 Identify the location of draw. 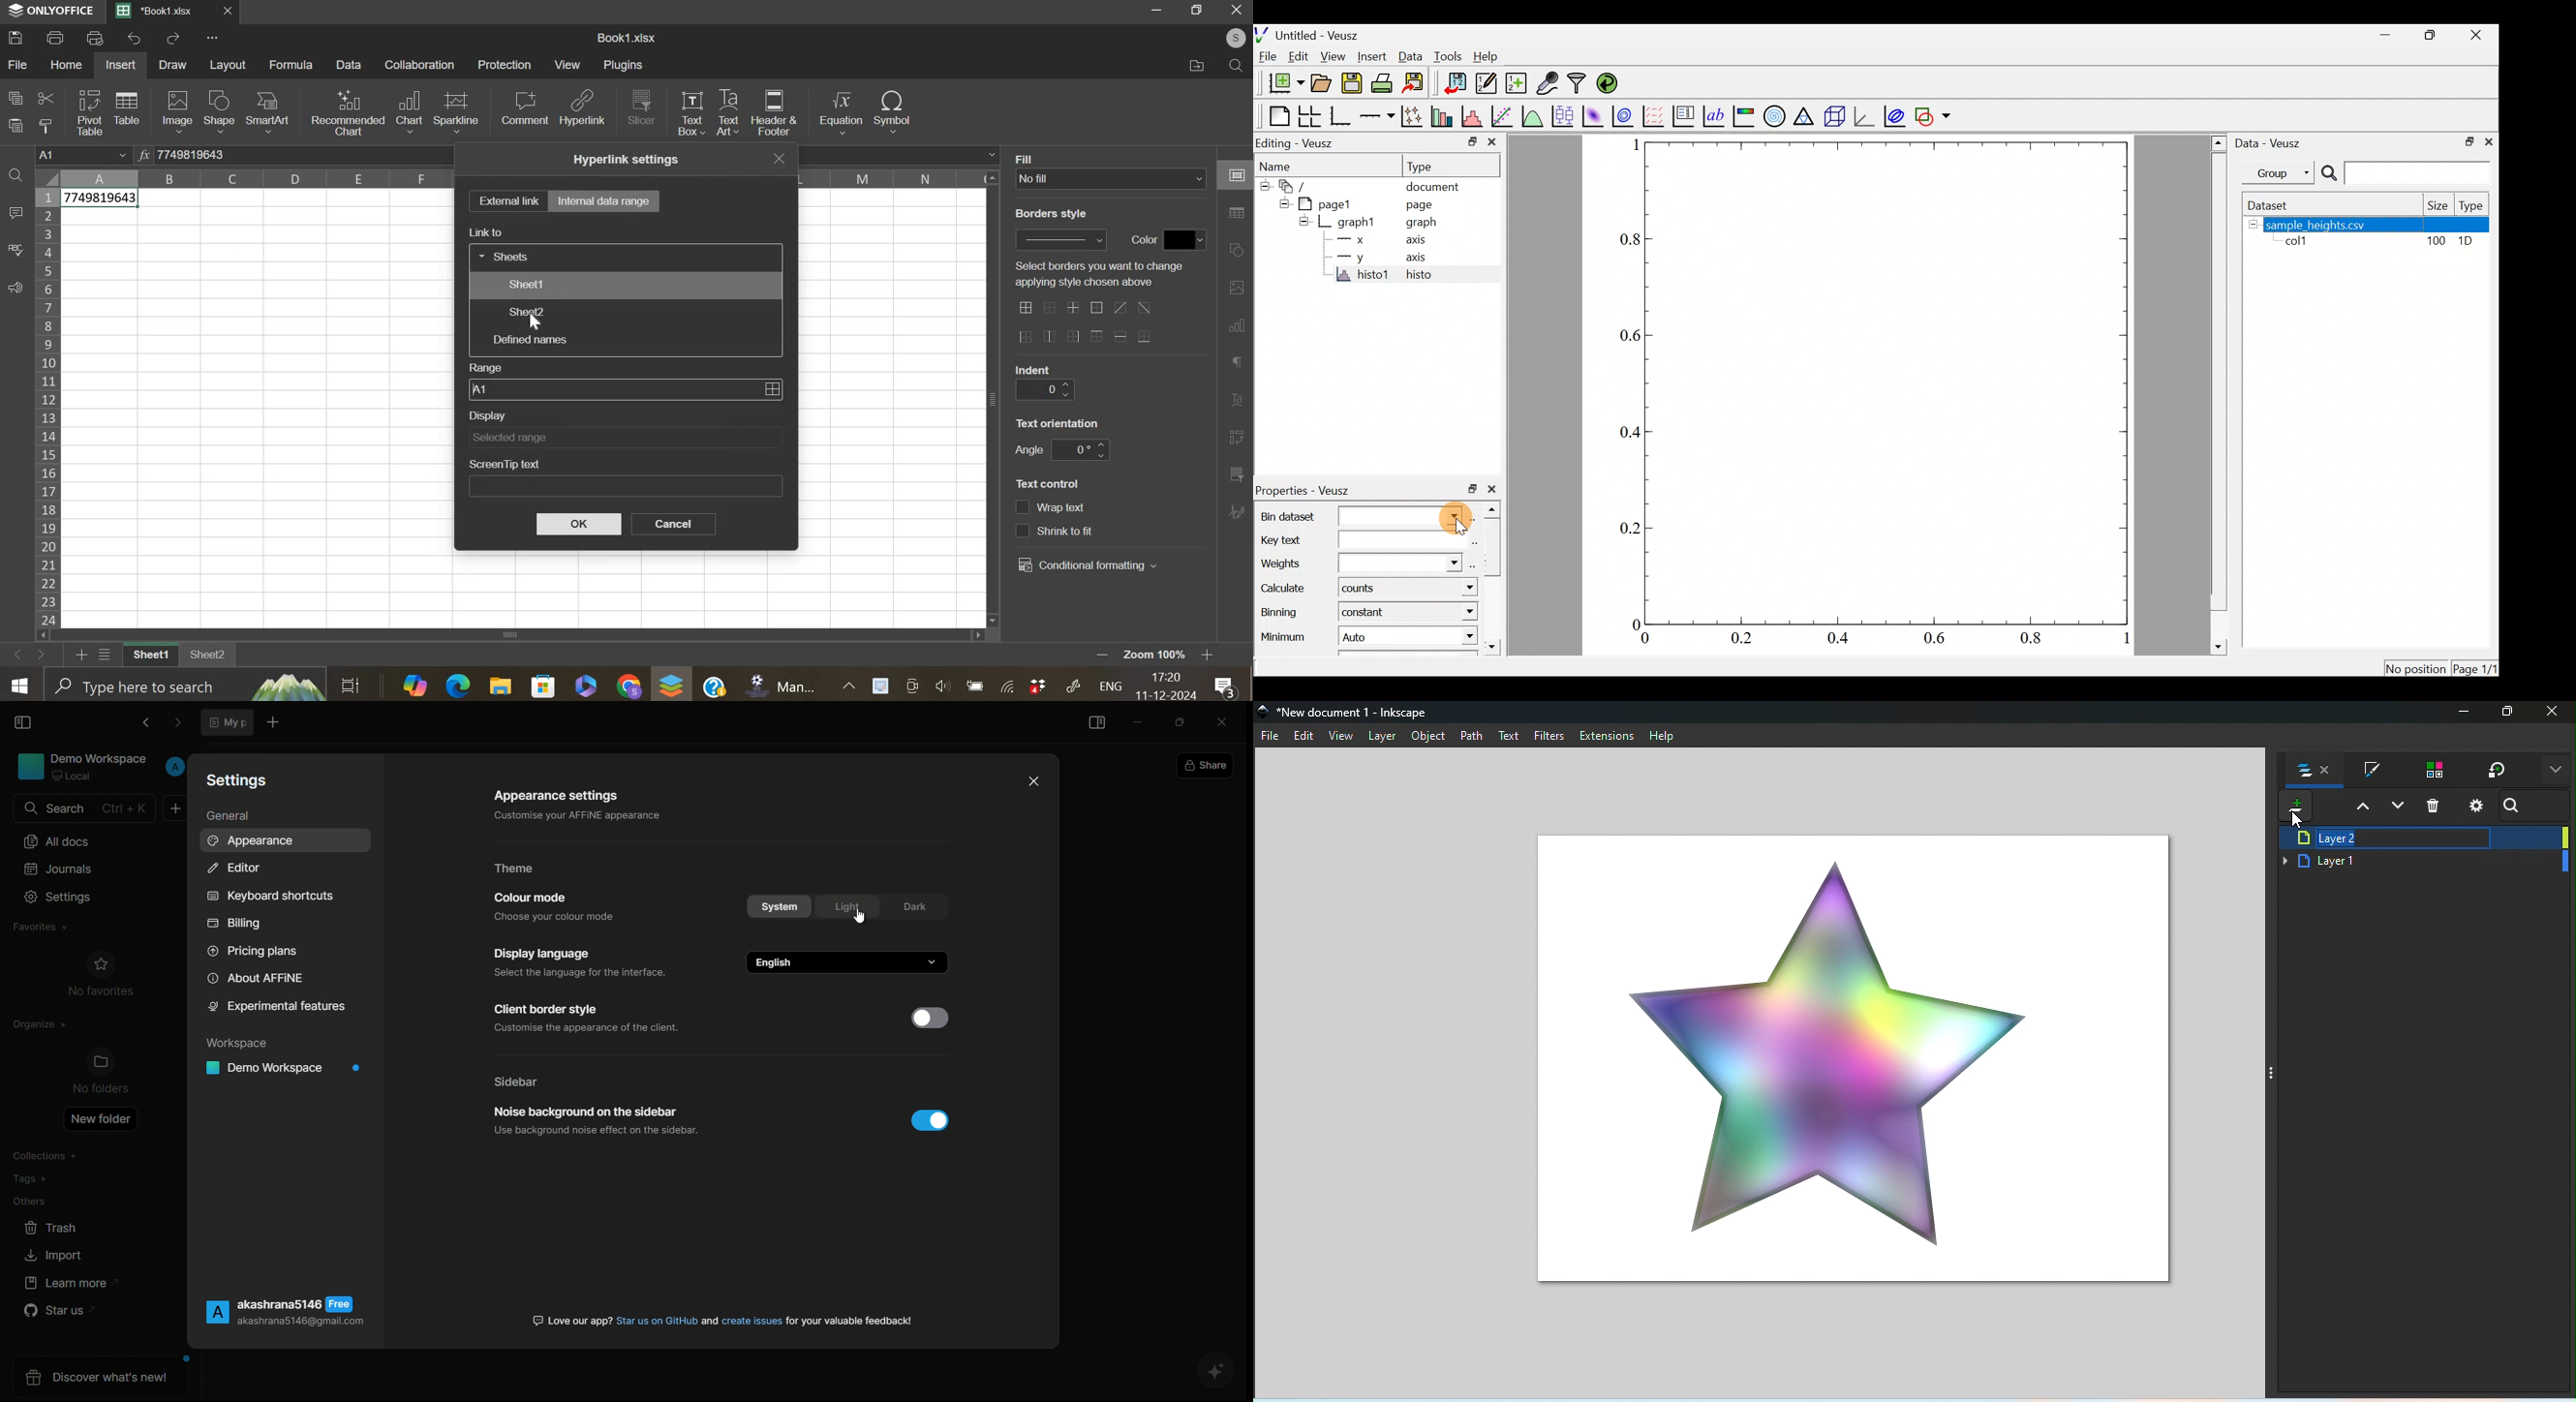
(173, 65).